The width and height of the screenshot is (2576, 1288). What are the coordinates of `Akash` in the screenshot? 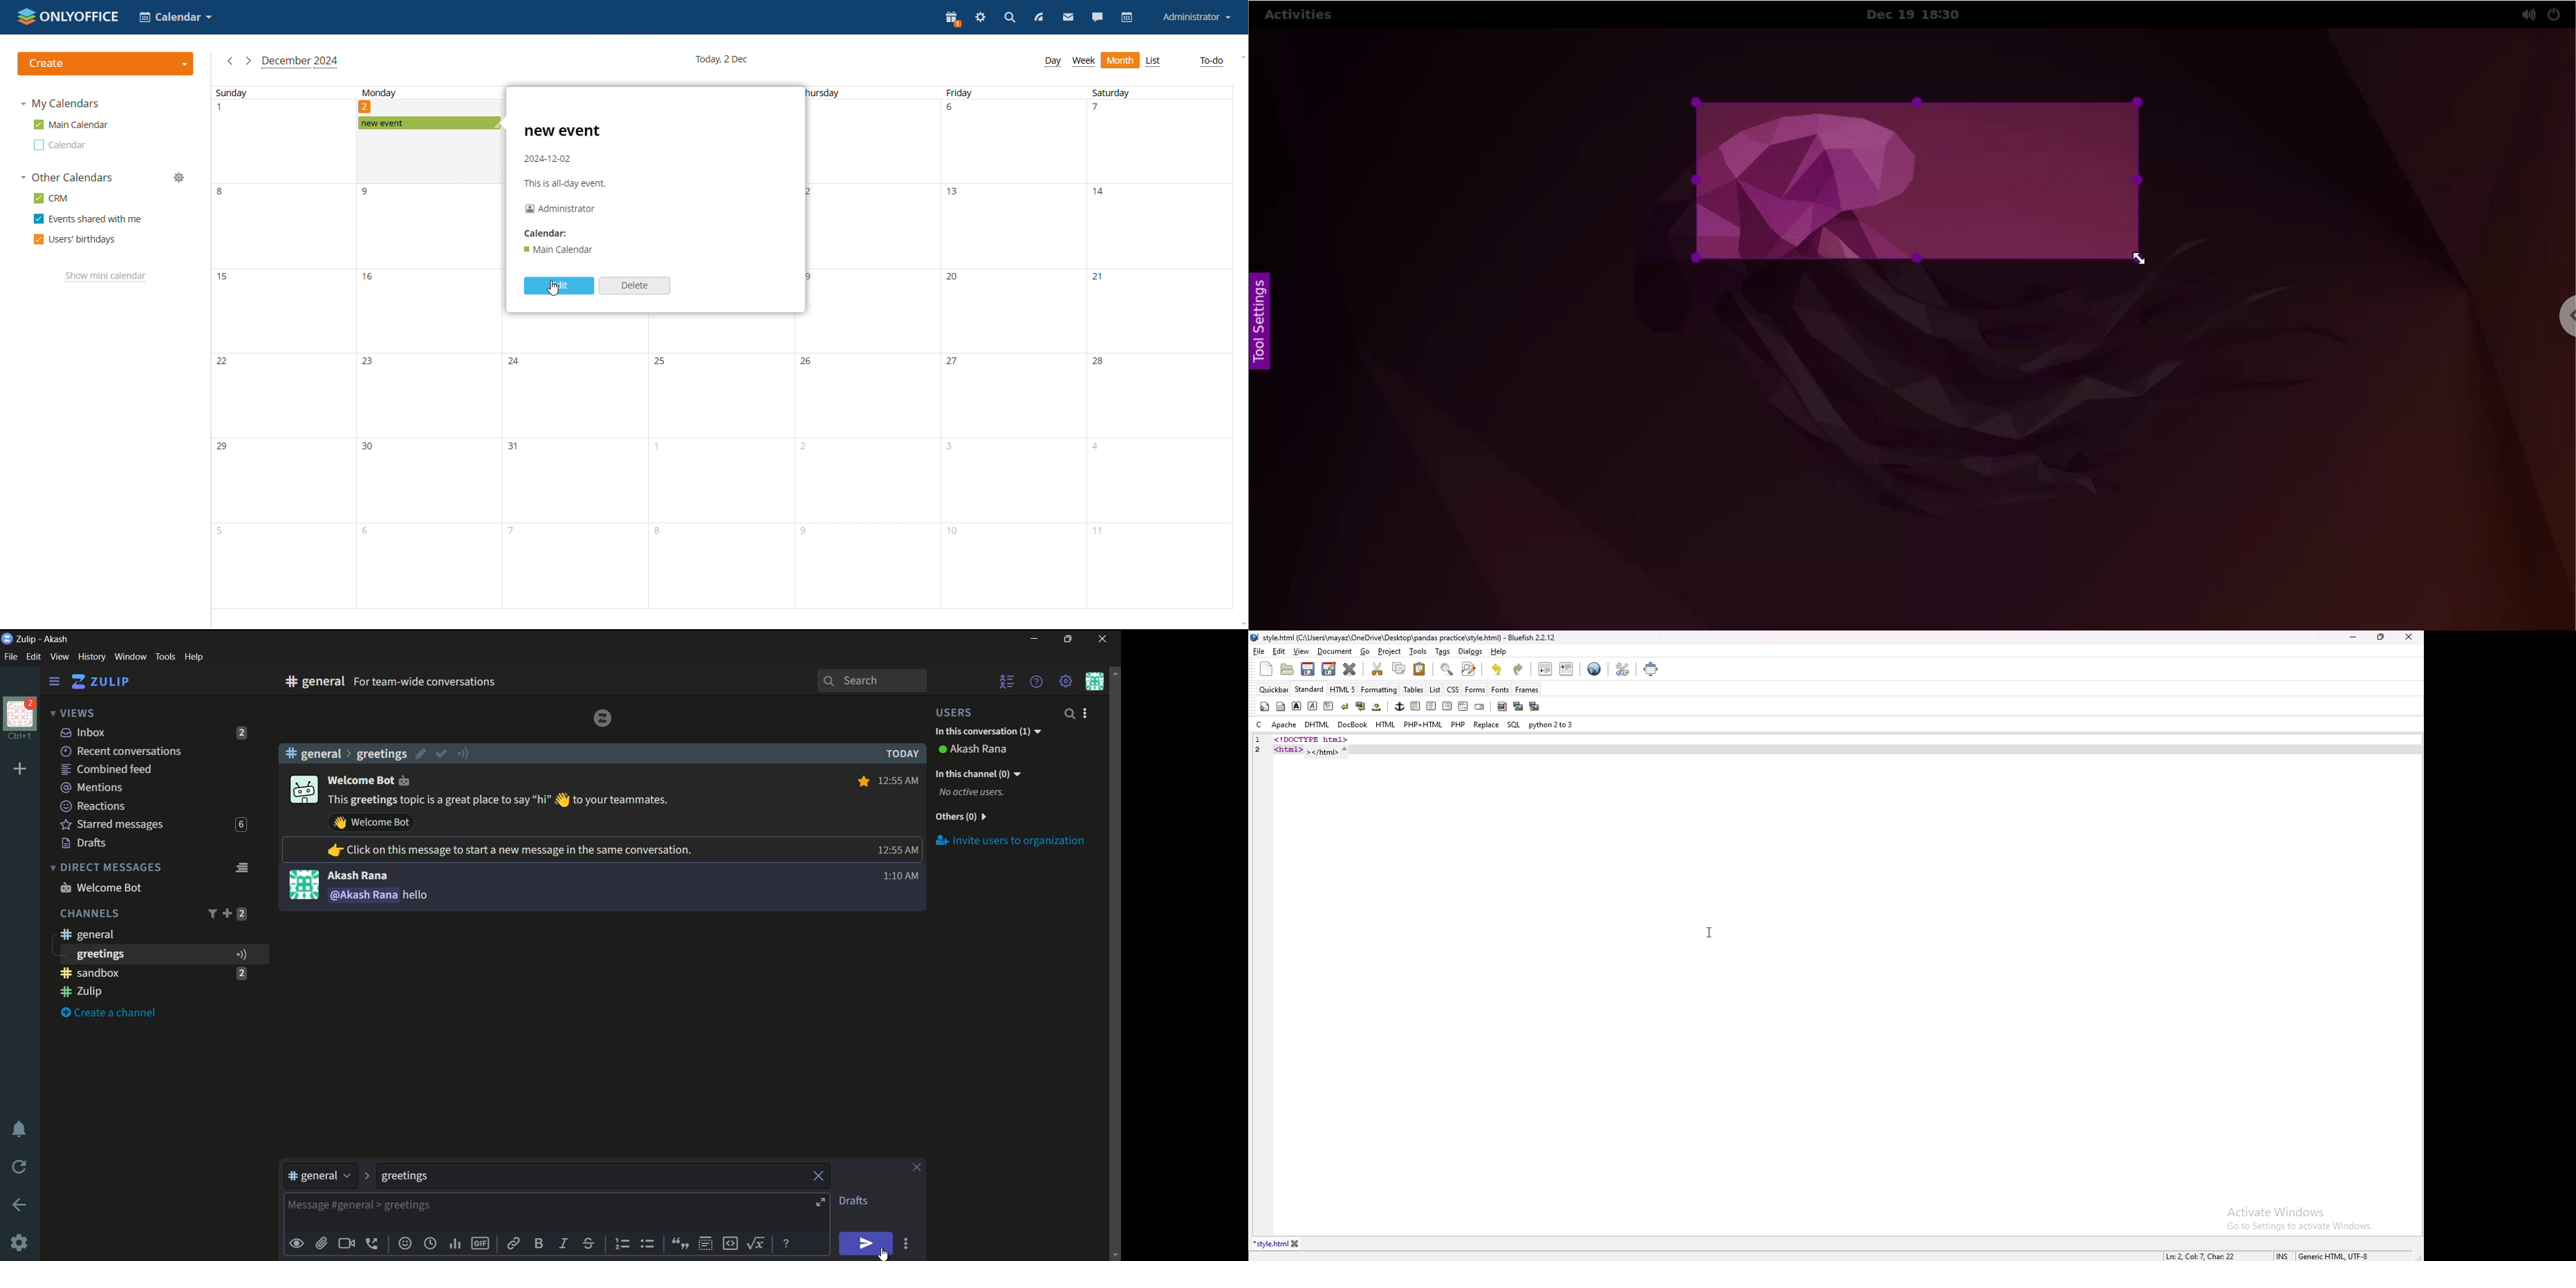 It's located at (57, 640).